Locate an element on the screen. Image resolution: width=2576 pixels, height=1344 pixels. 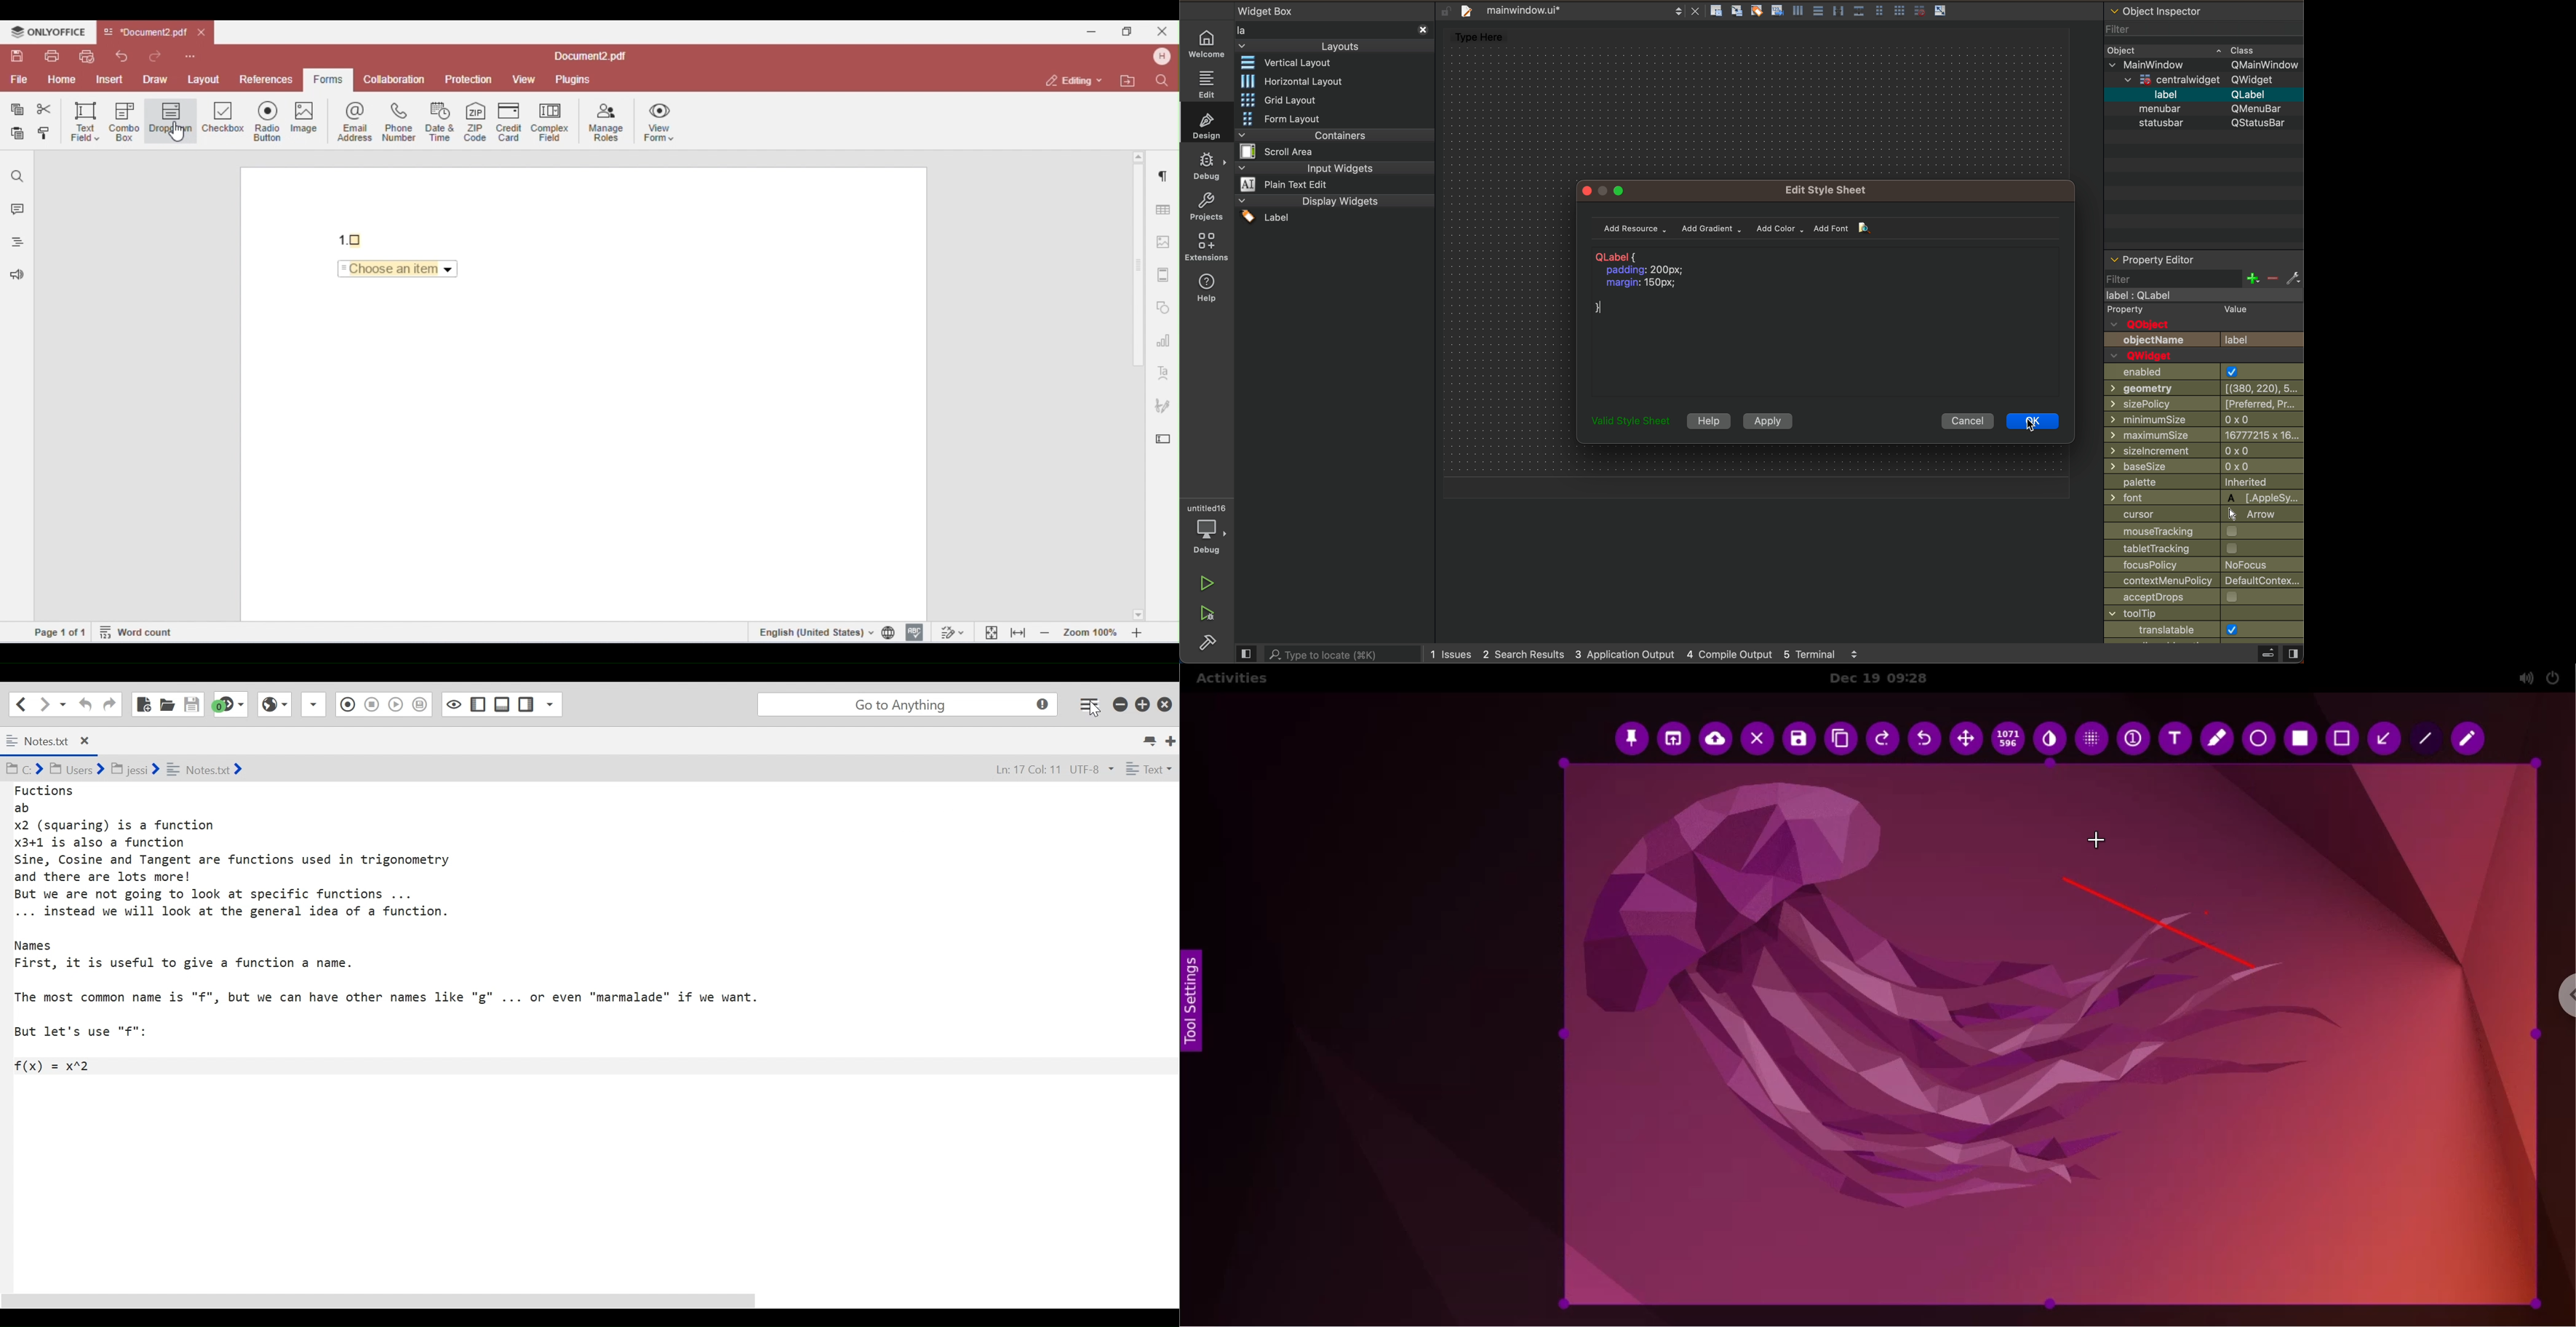
cursor is located at coordinates (2041, 419).